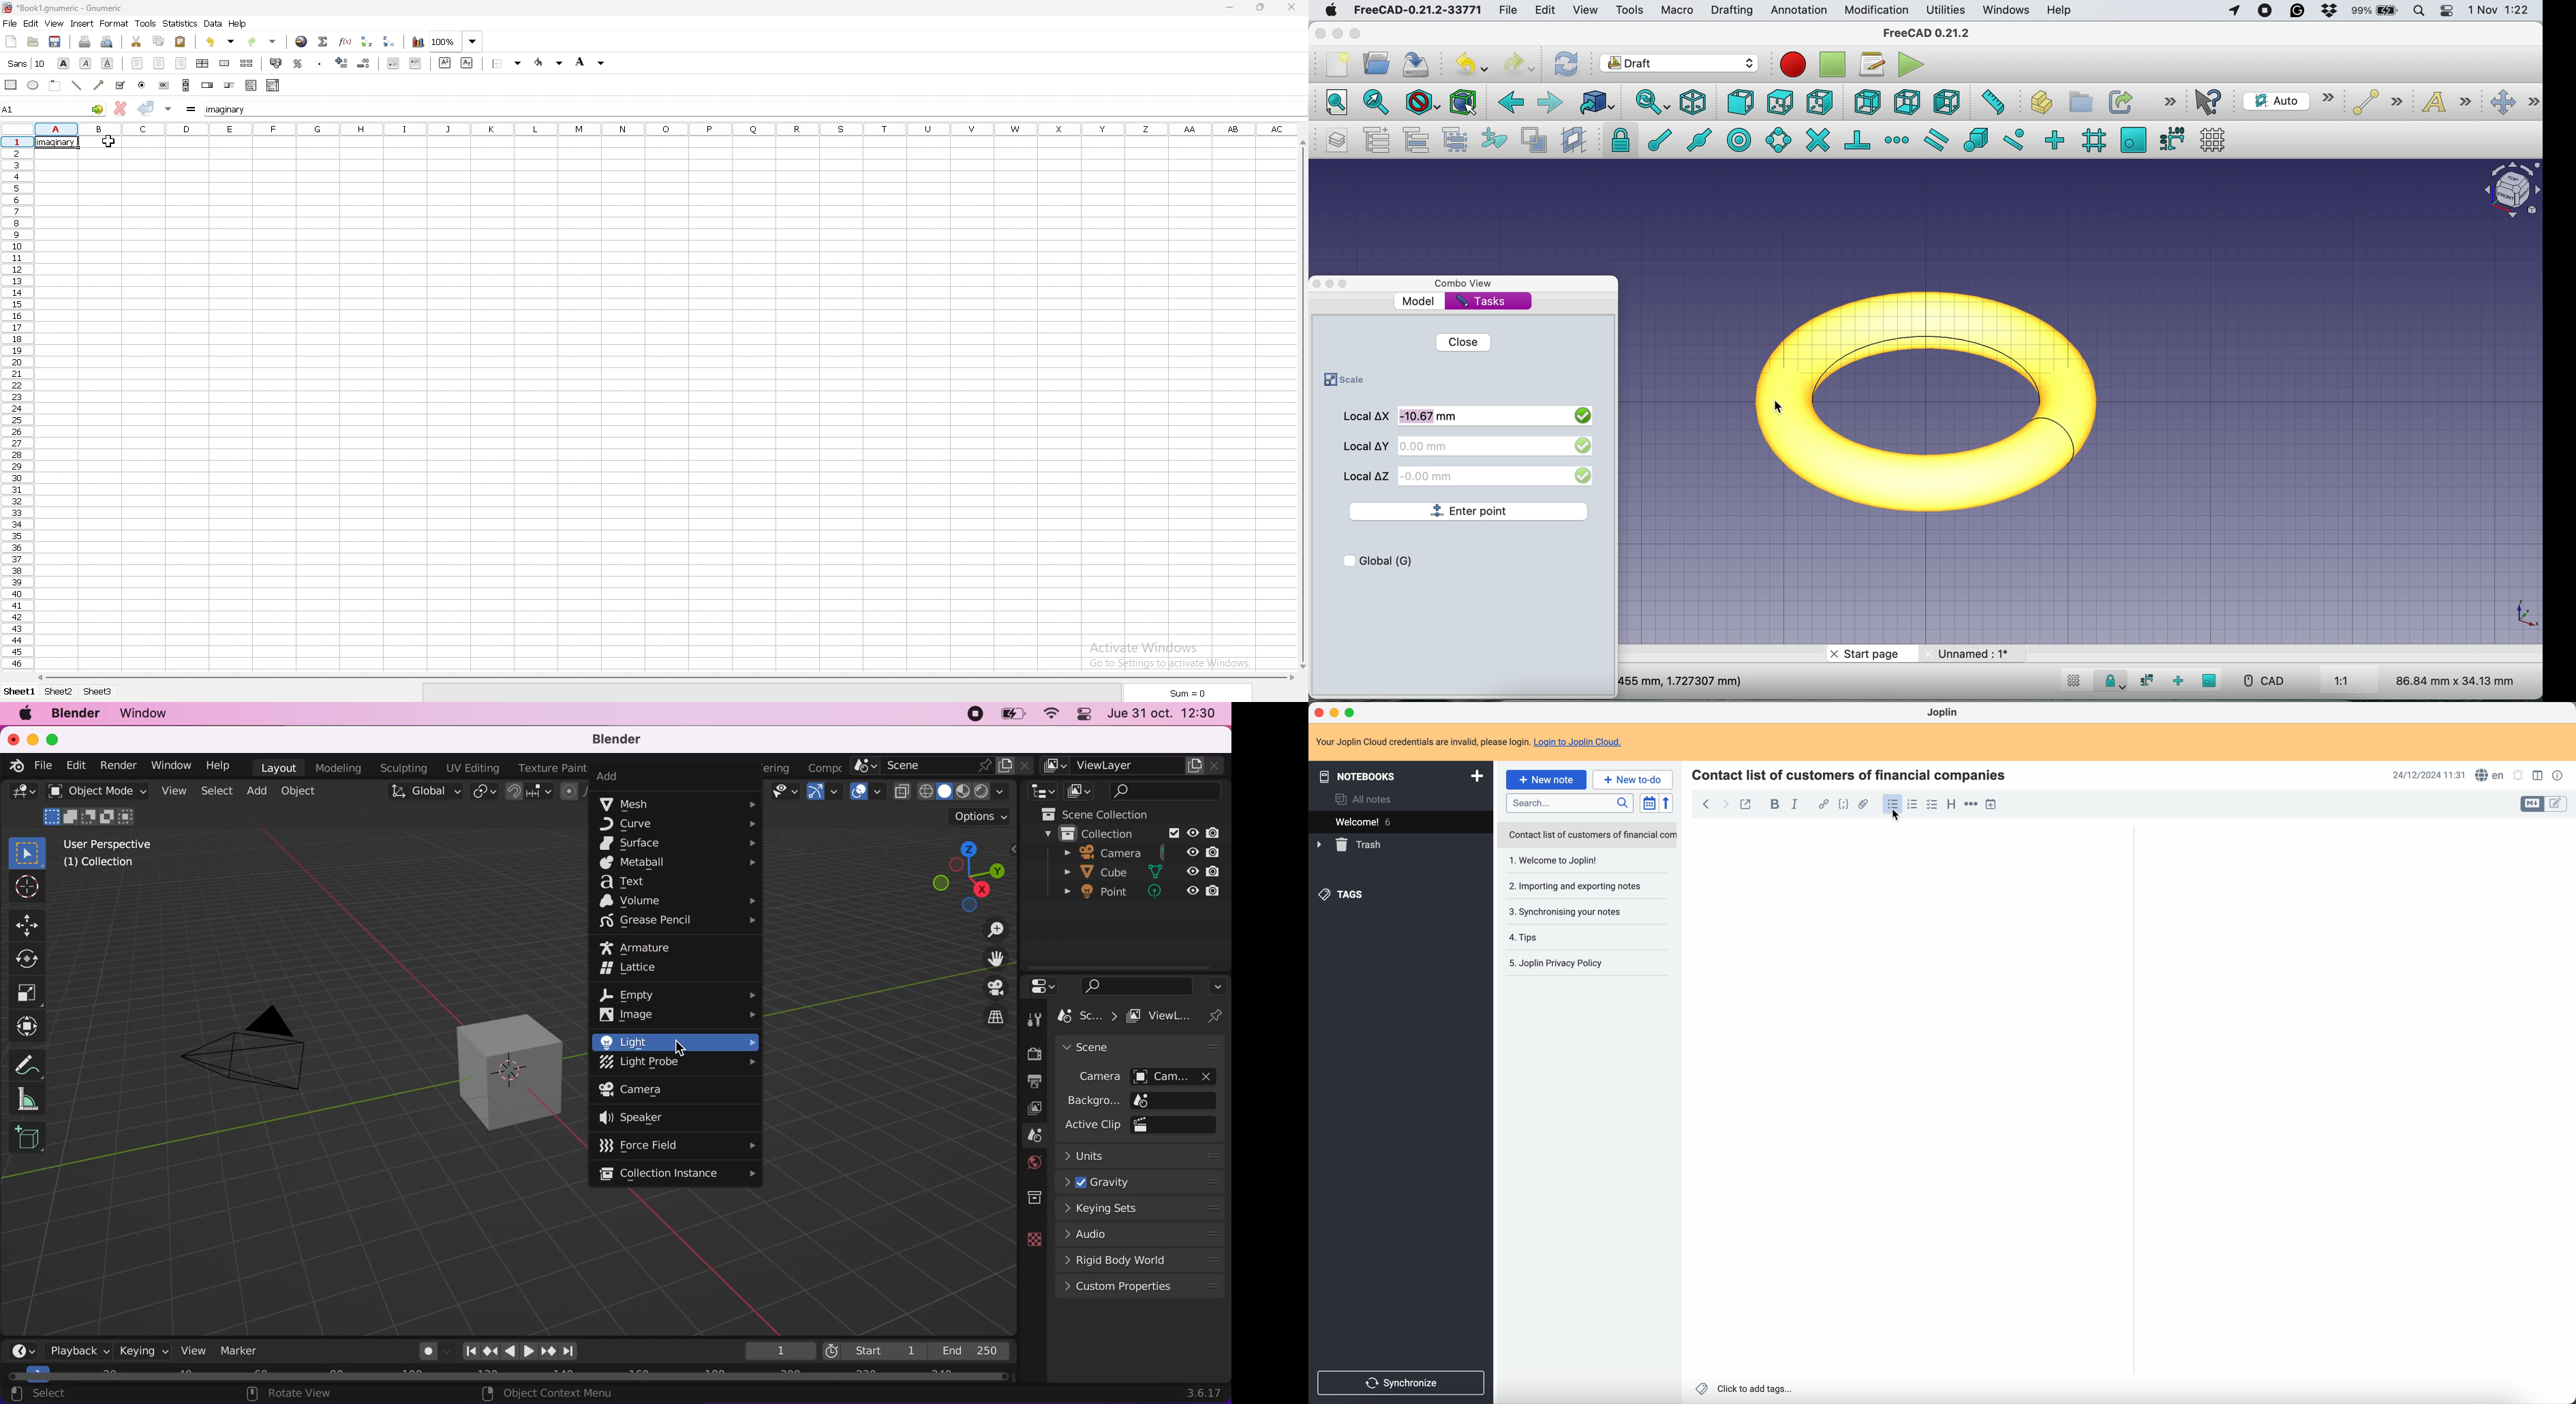  I want to click on isometric, so click(1694, 102).